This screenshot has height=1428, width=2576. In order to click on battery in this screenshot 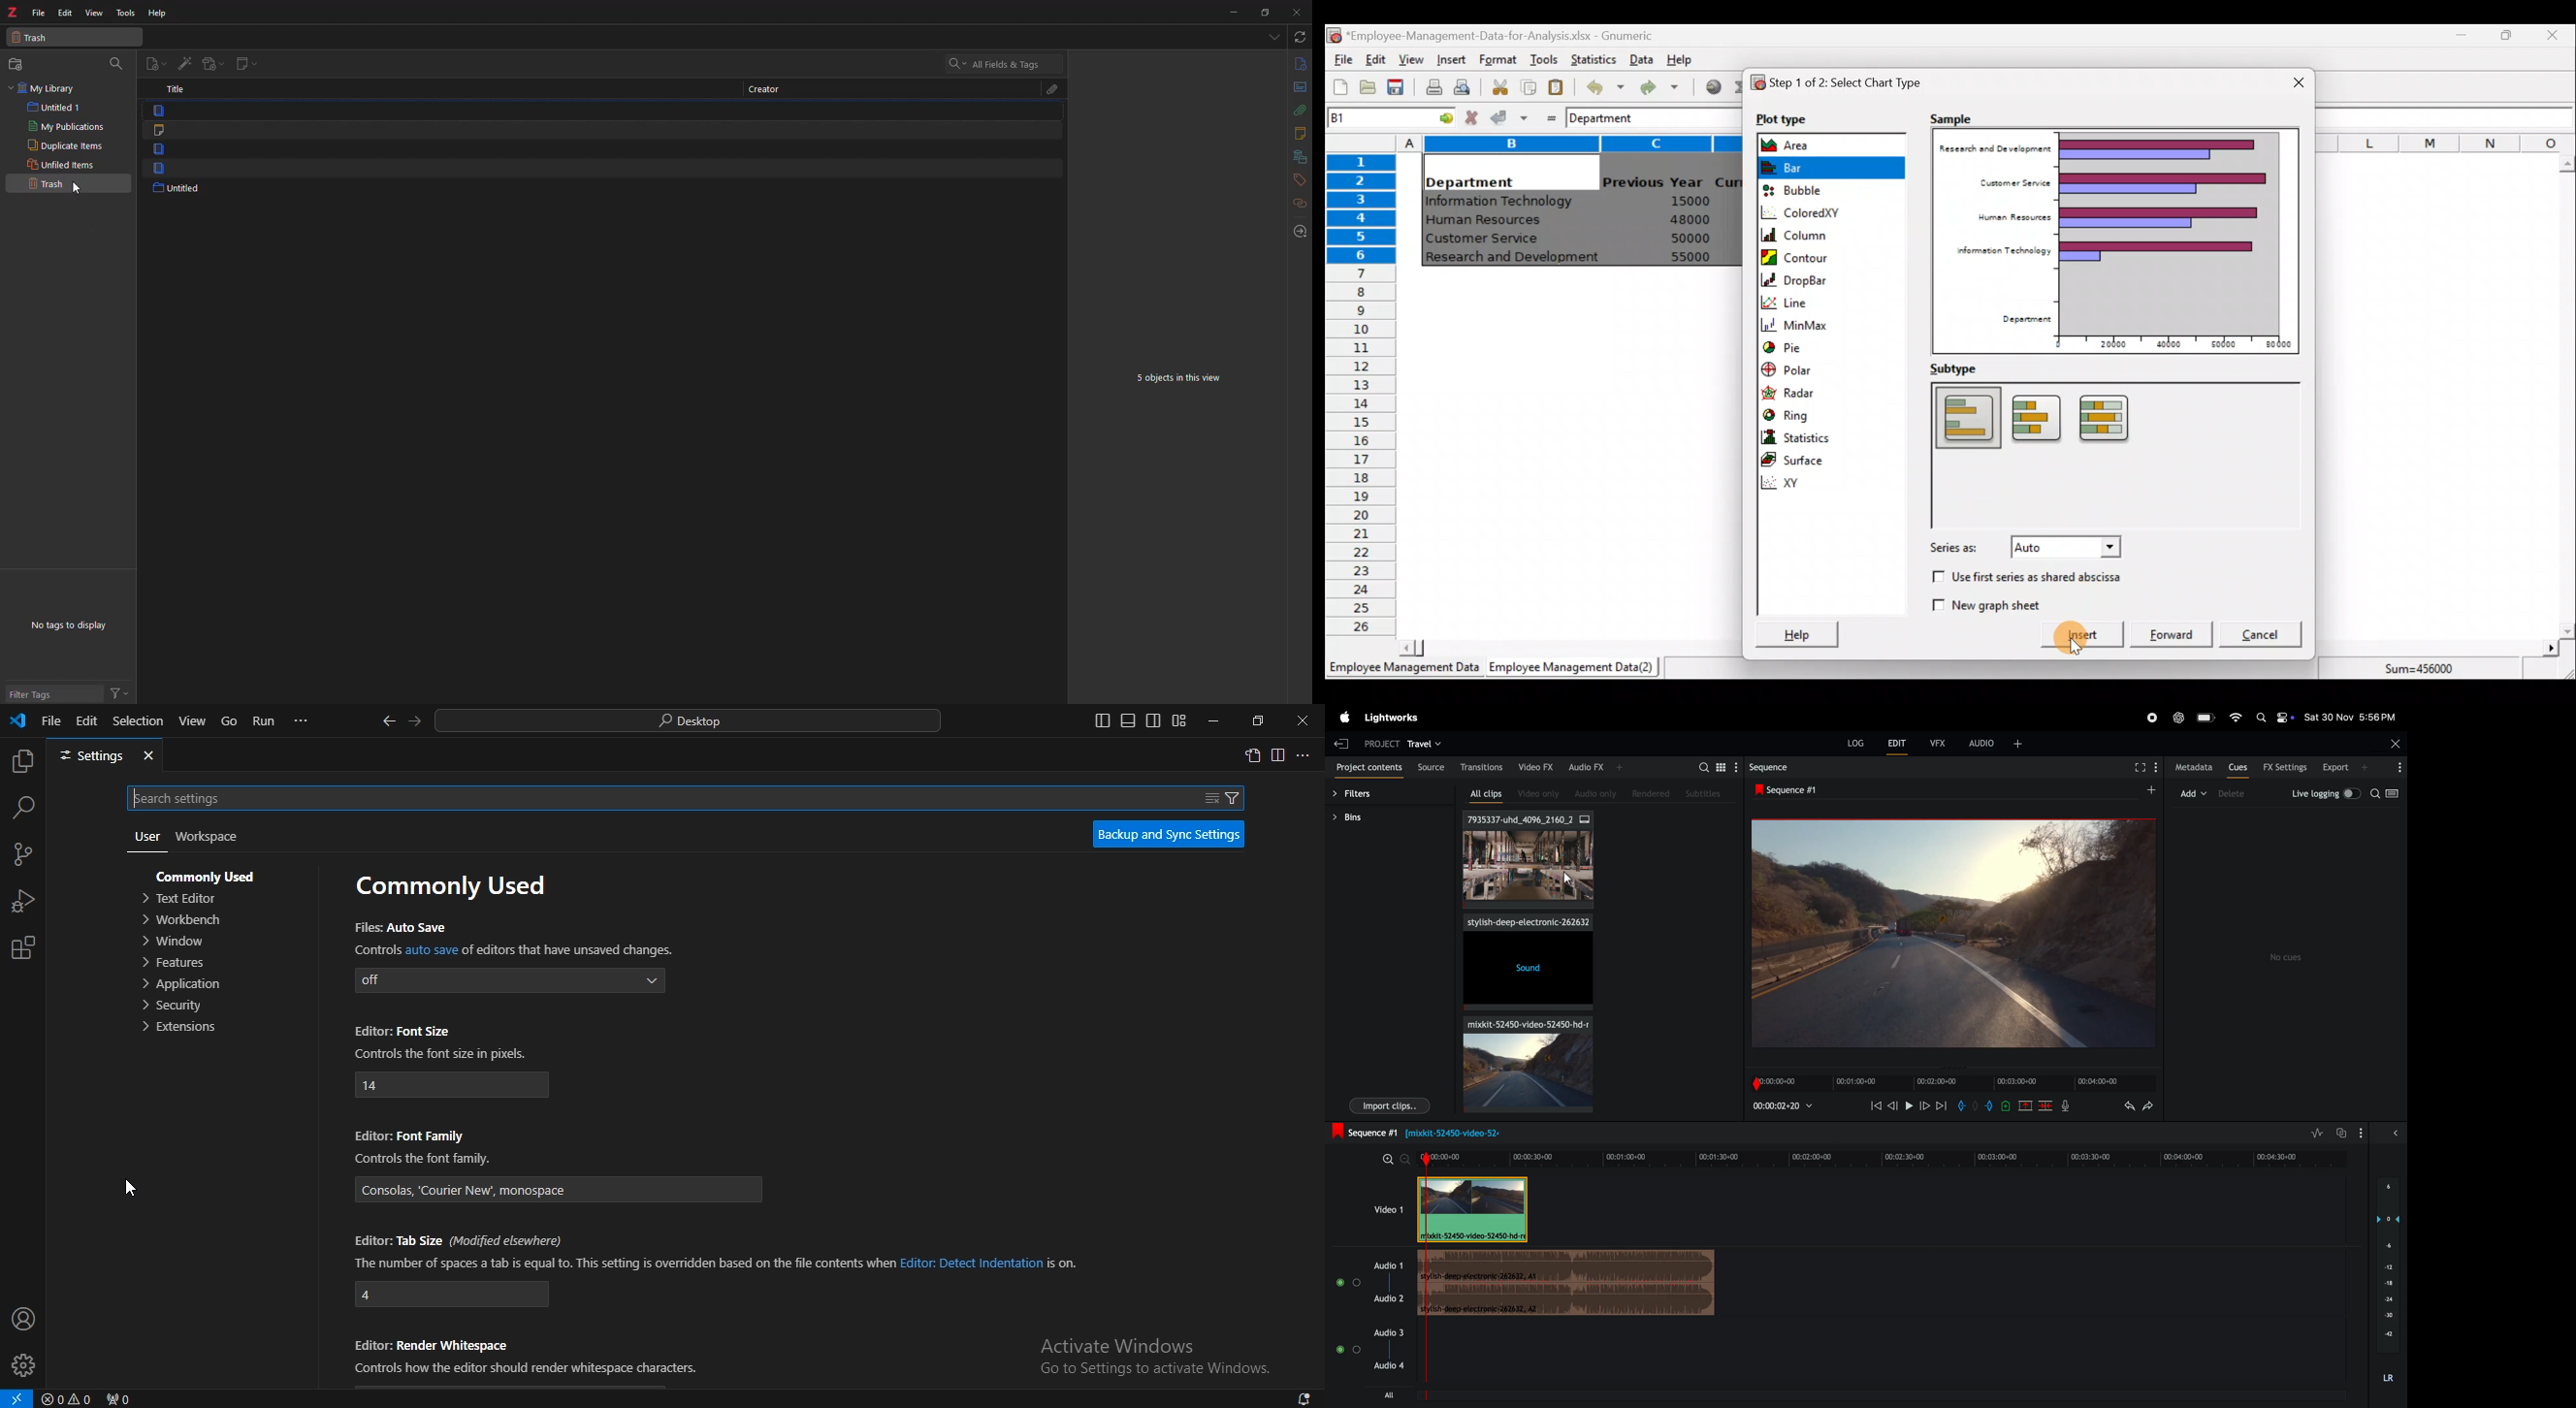, I will do `click(2207, 719)`.